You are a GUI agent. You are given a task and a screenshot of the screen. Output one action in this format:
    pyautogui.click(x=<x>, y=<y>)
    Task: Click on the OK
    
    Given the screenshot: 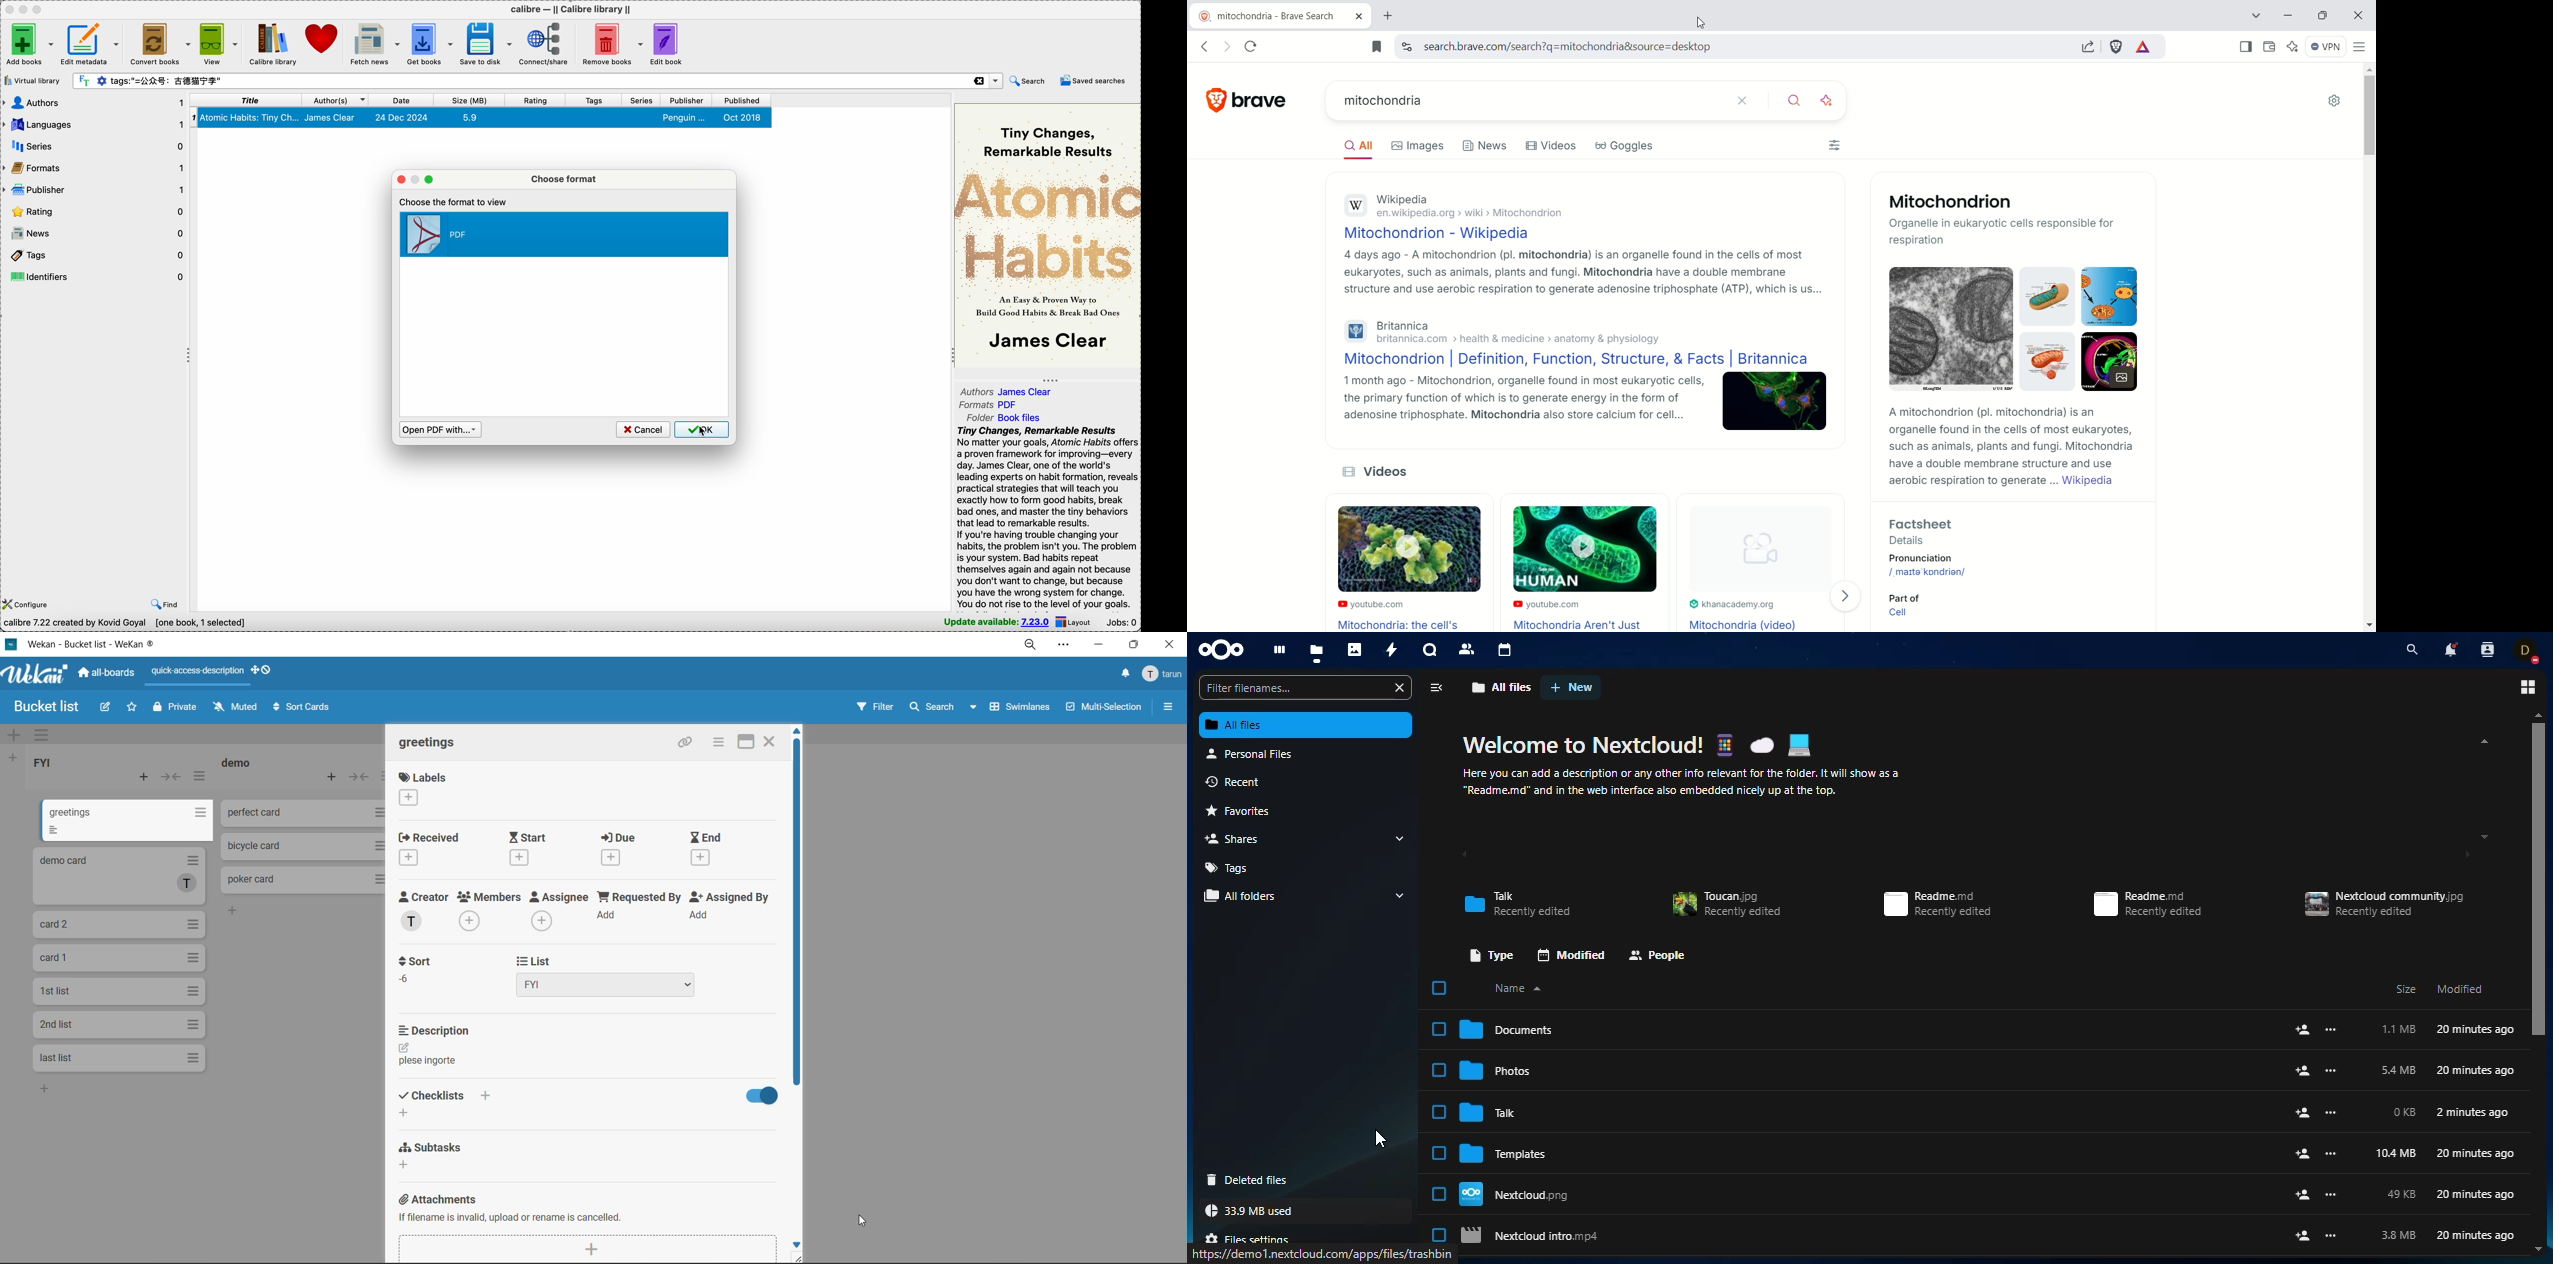 What is the action you would take?
    pyautogui.click(x=686, y=430)
    